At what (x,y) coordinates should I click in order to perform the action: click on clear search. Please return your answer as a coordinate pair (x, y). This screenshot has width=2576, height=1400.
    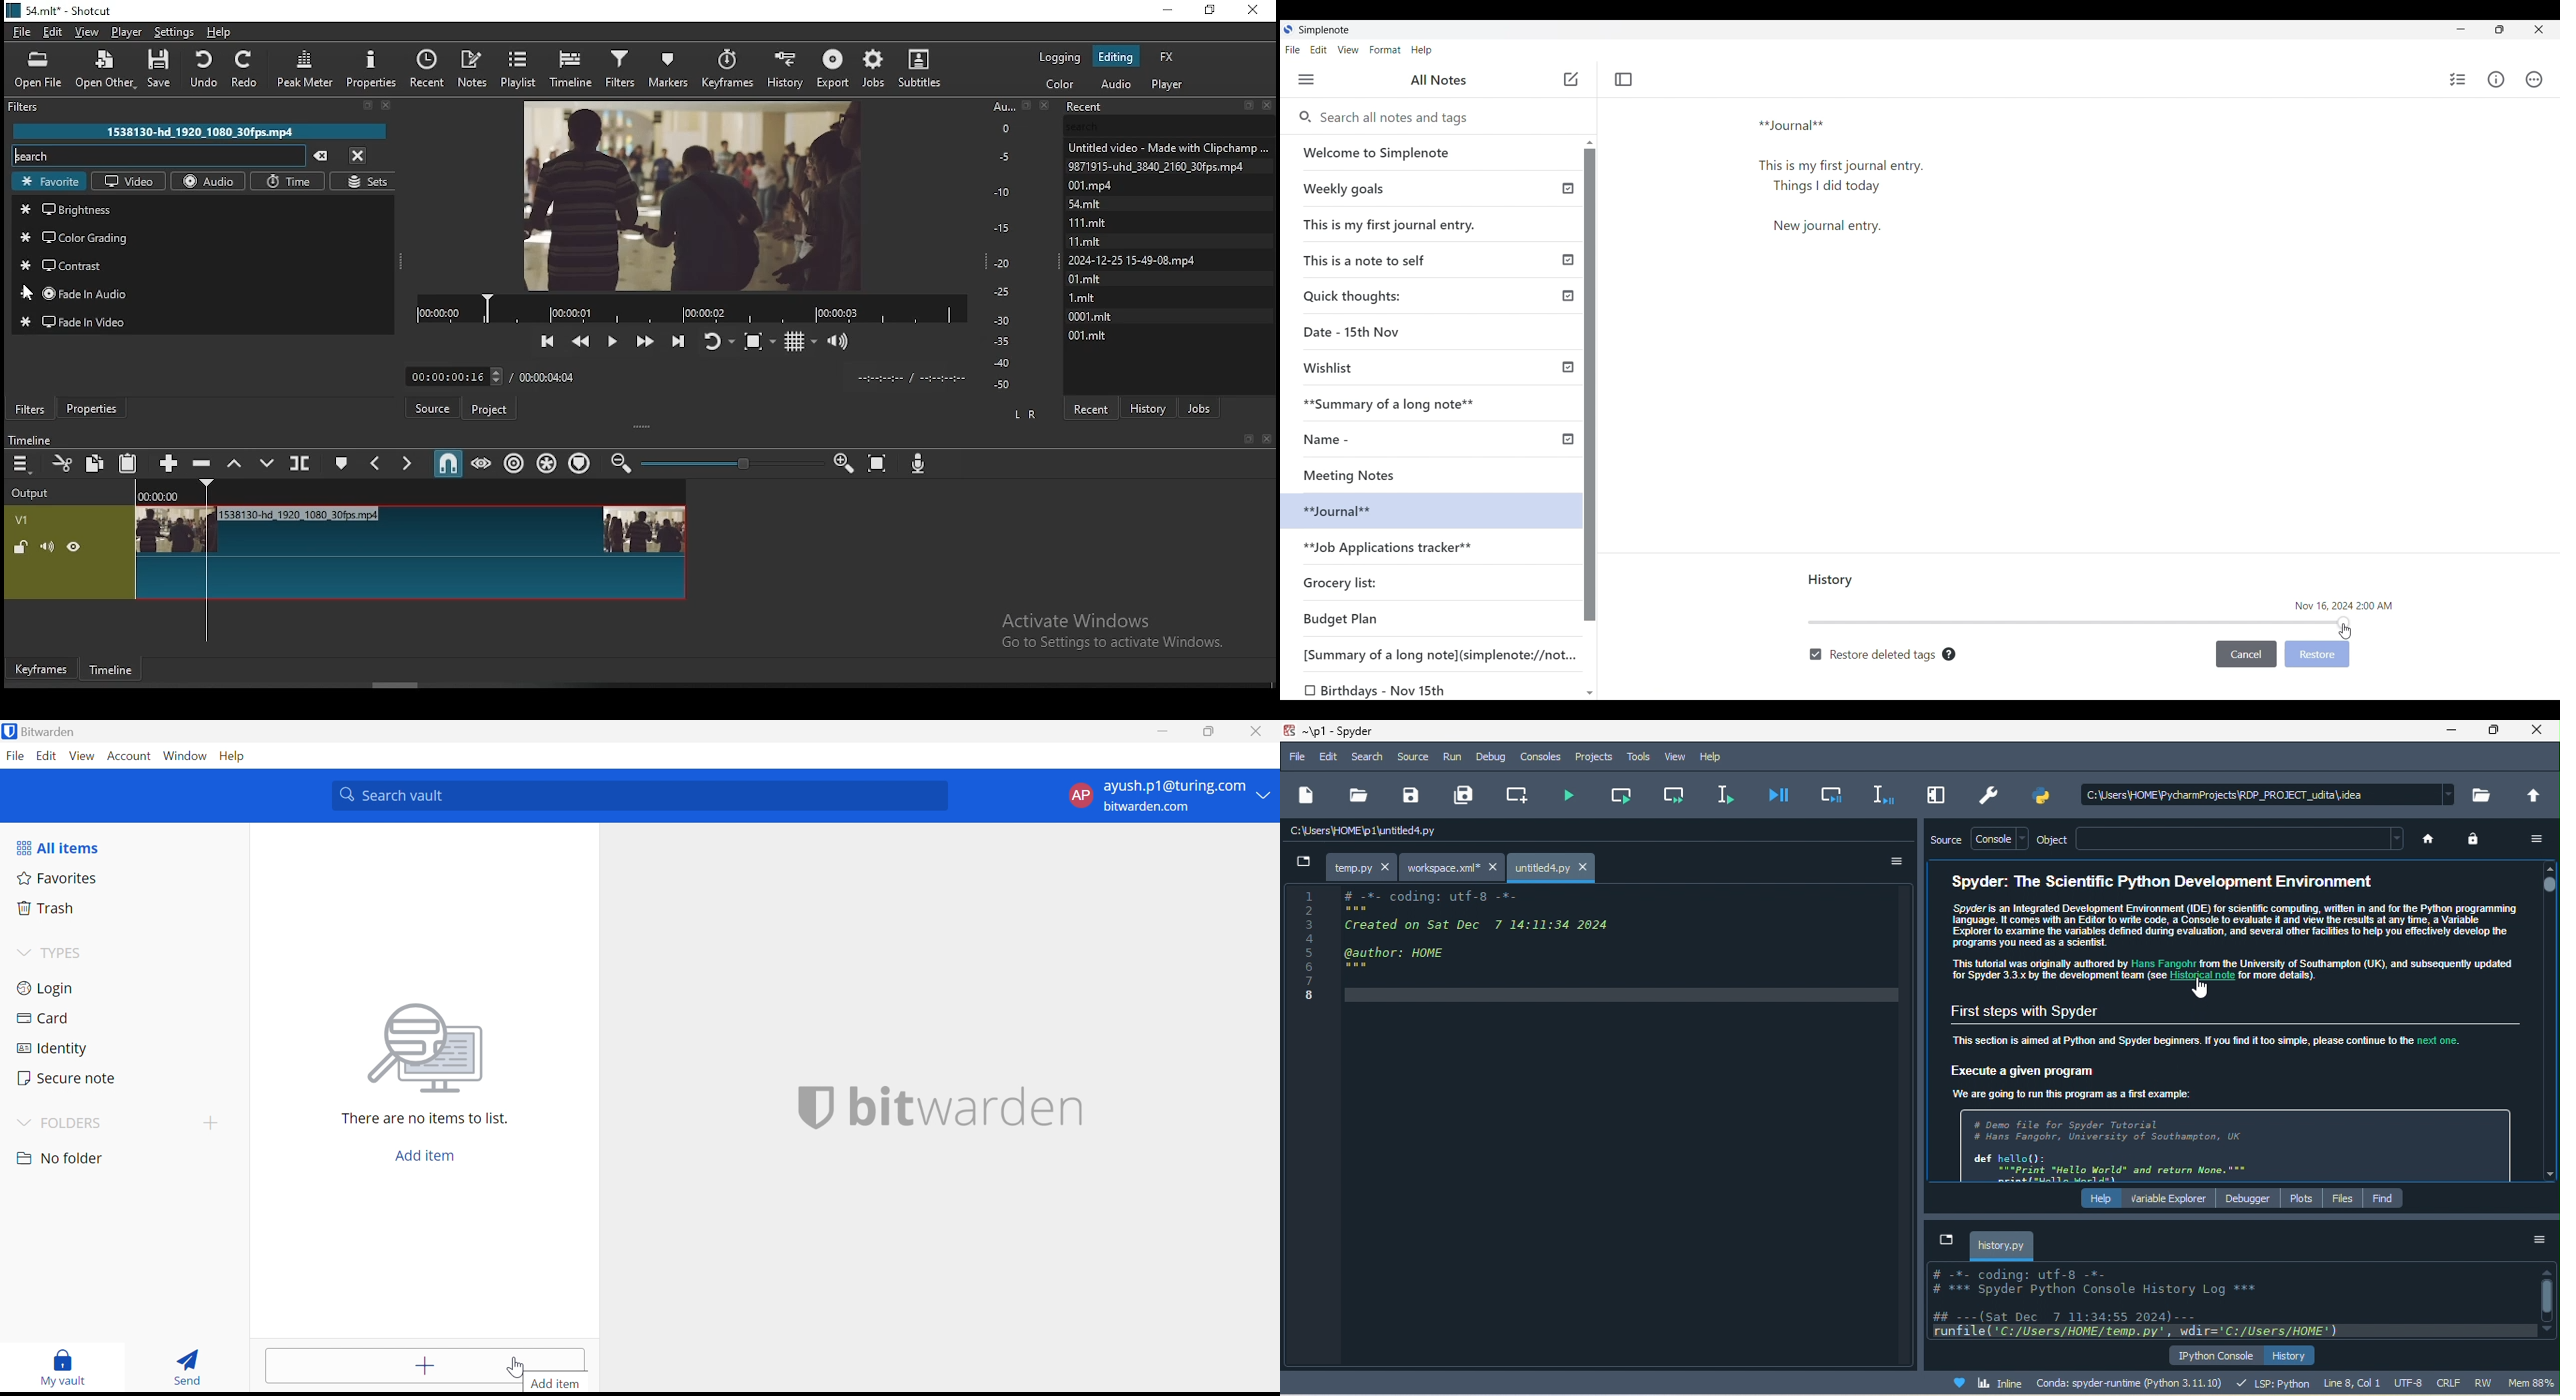
    Looking at the image, I should click on (320, 157).